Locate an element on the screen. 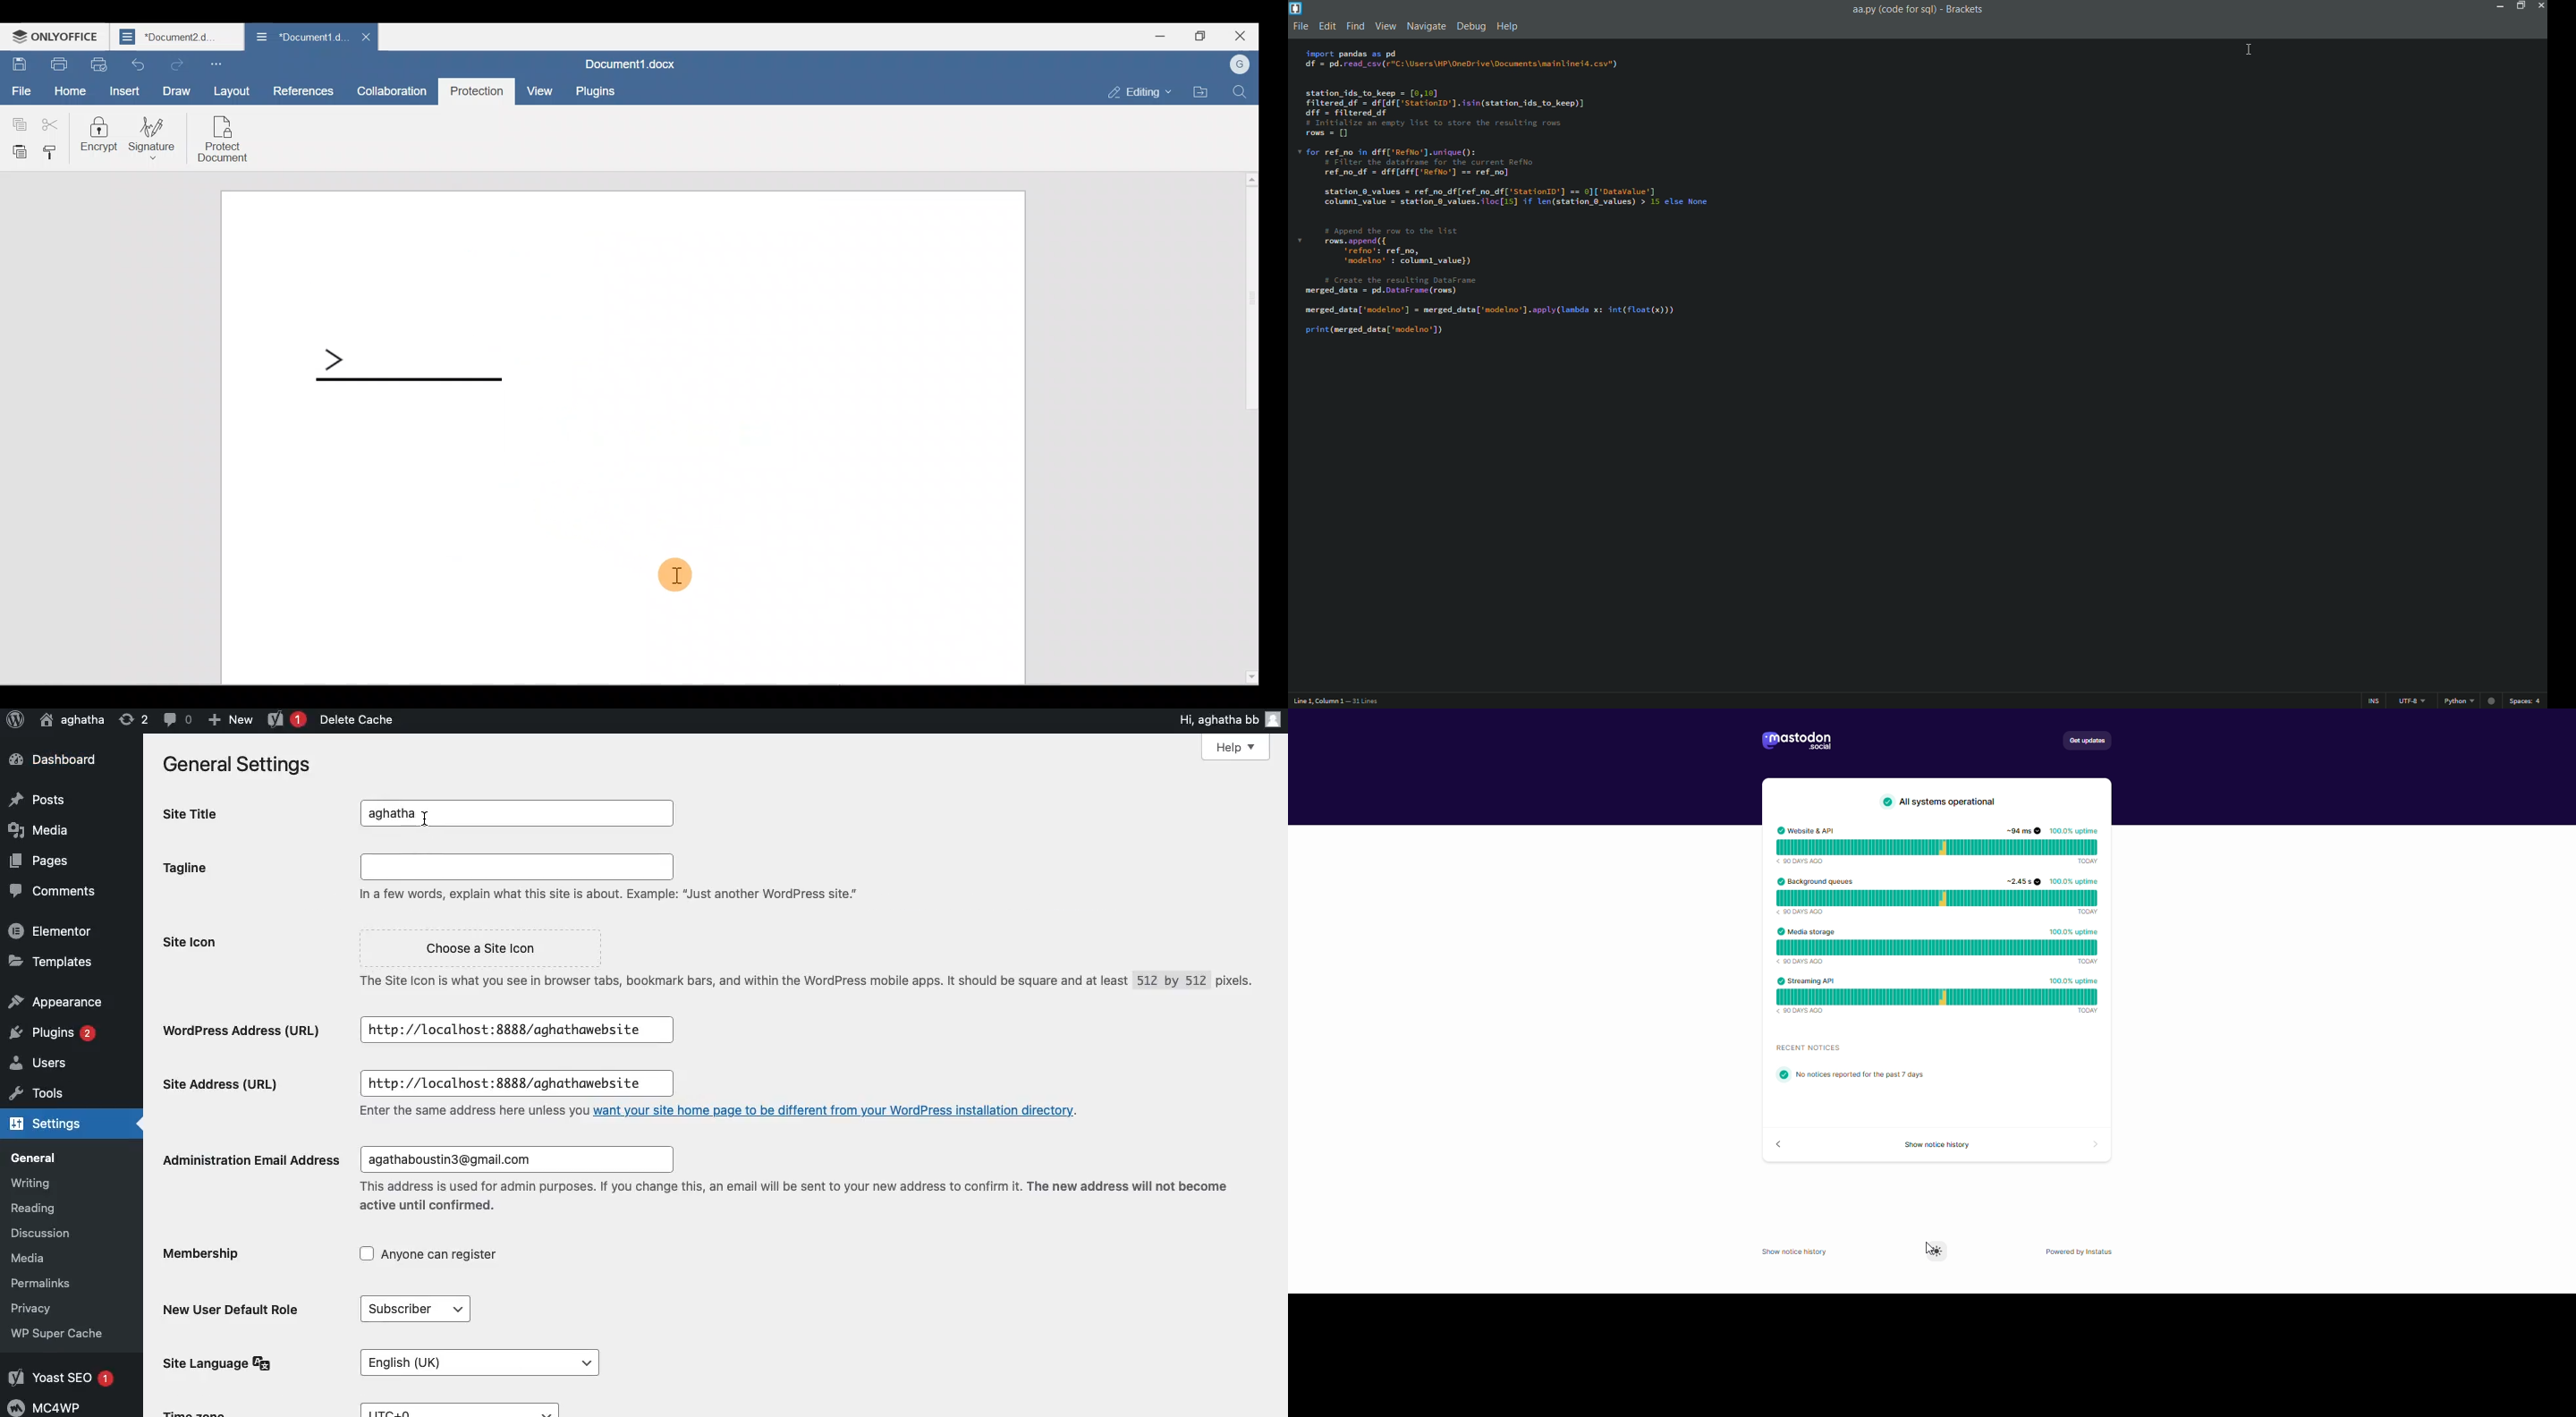  Edit is located at coordinates (1327, 26).